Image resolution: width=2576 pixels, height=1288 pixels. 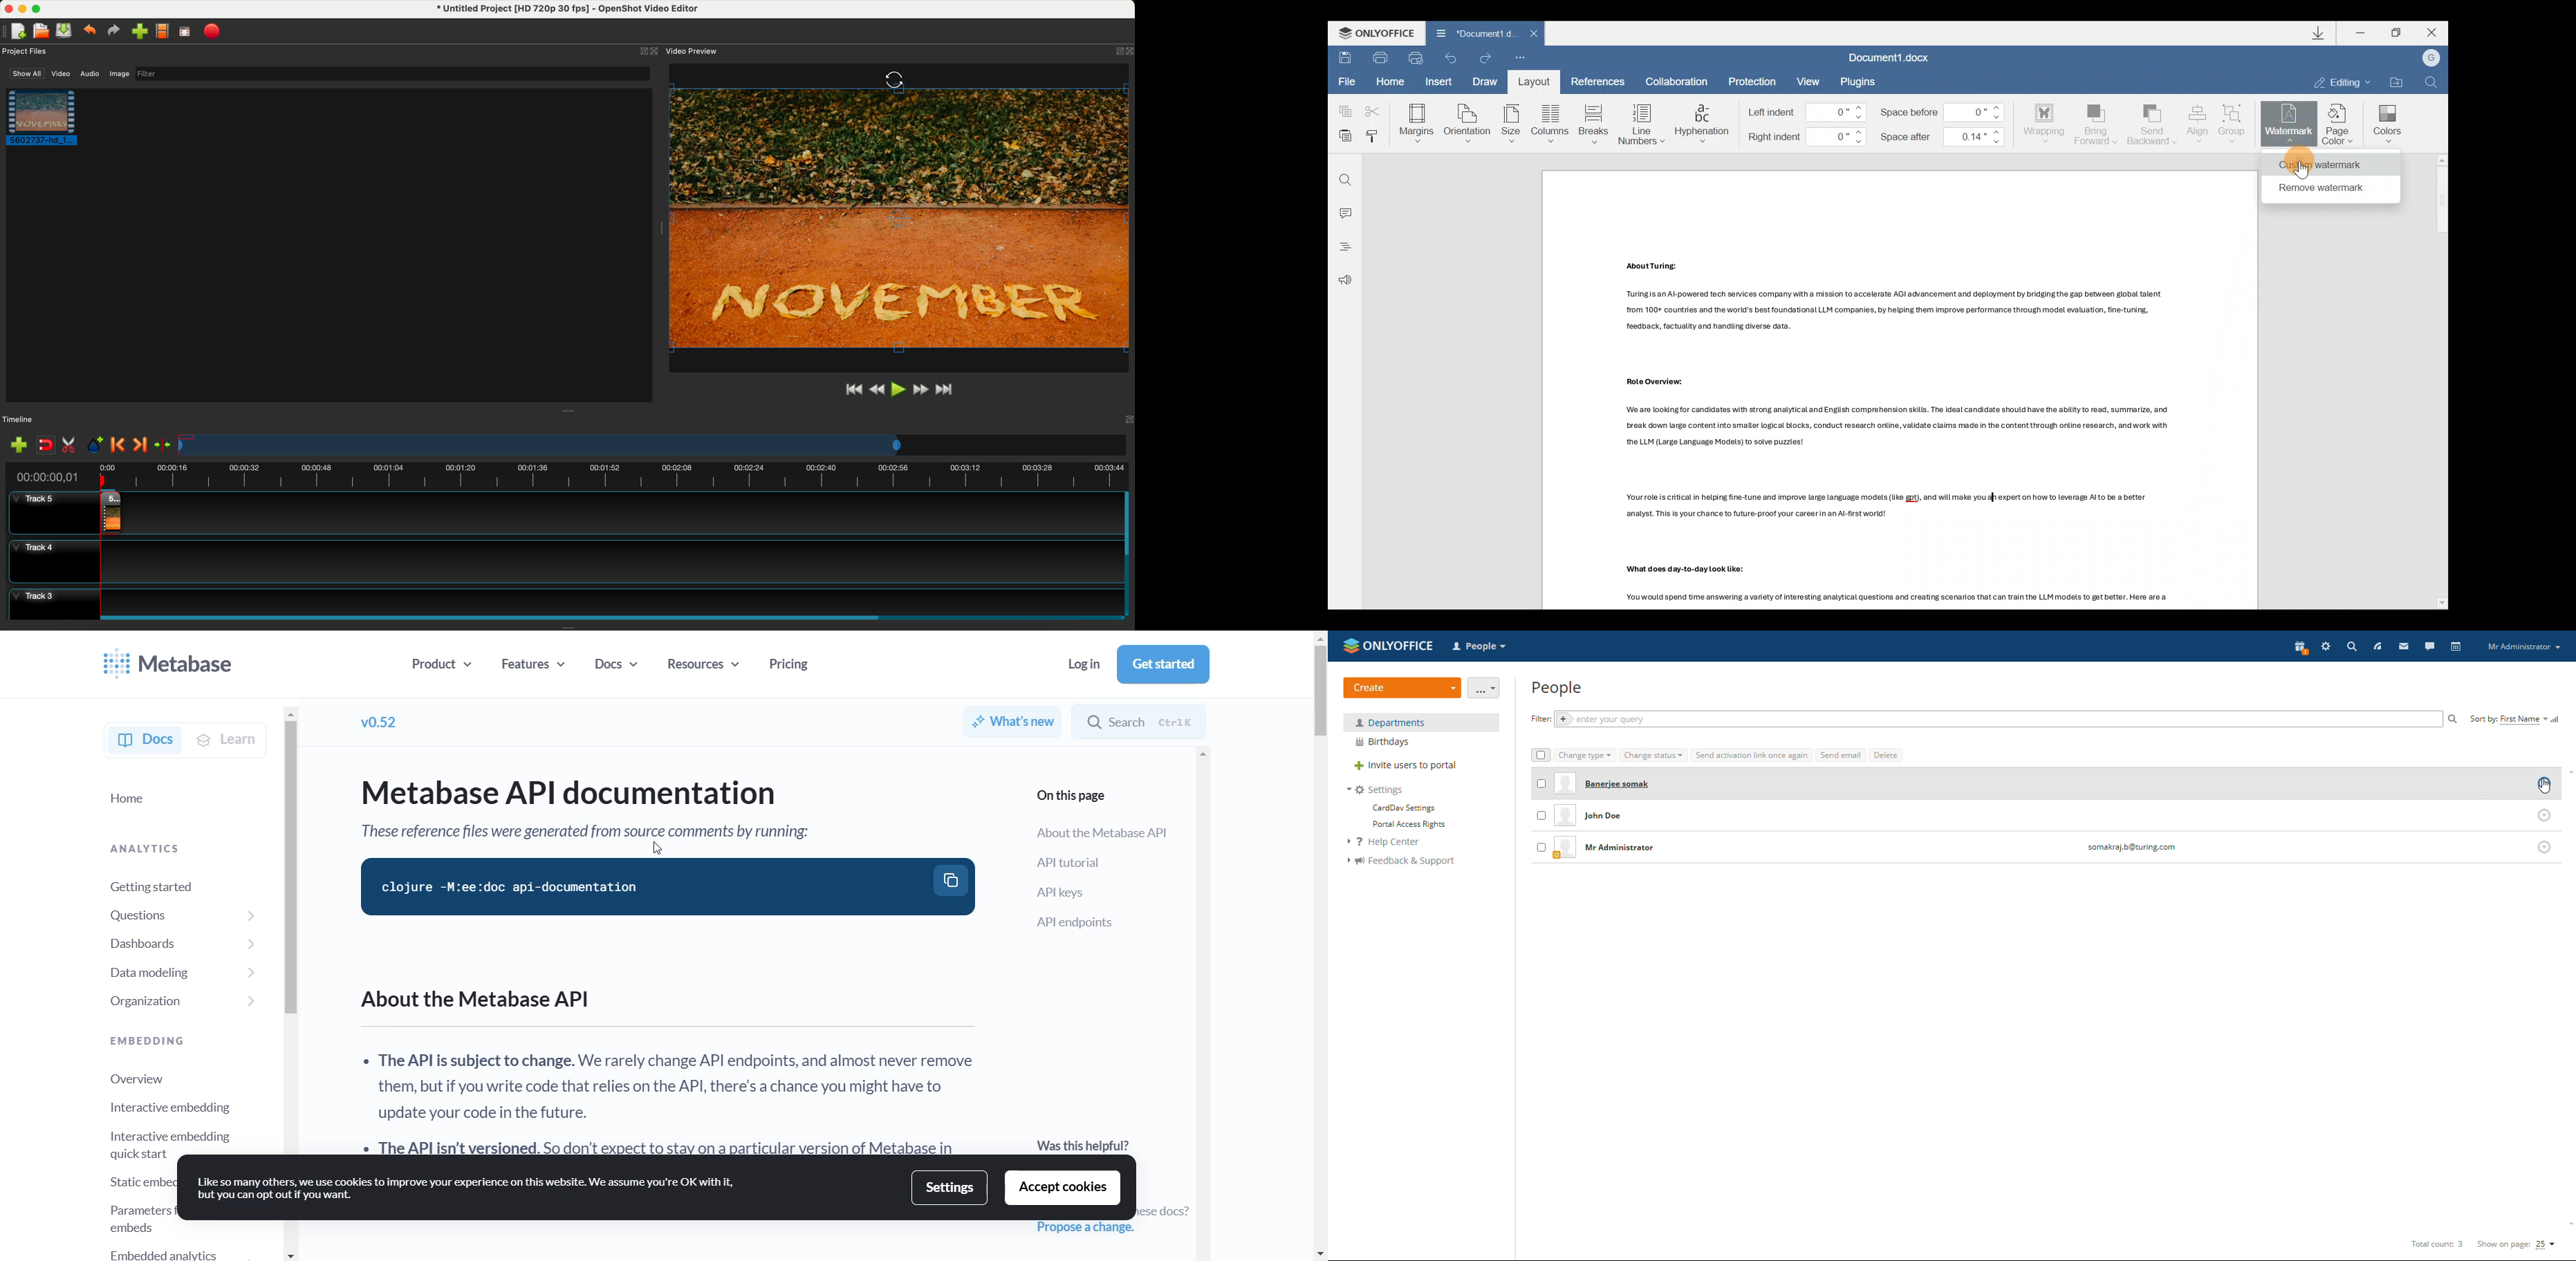 What do you see at coordinates (1164, 1211) in the screenshot?
I see `link` at bounding box center [1164, 1211].